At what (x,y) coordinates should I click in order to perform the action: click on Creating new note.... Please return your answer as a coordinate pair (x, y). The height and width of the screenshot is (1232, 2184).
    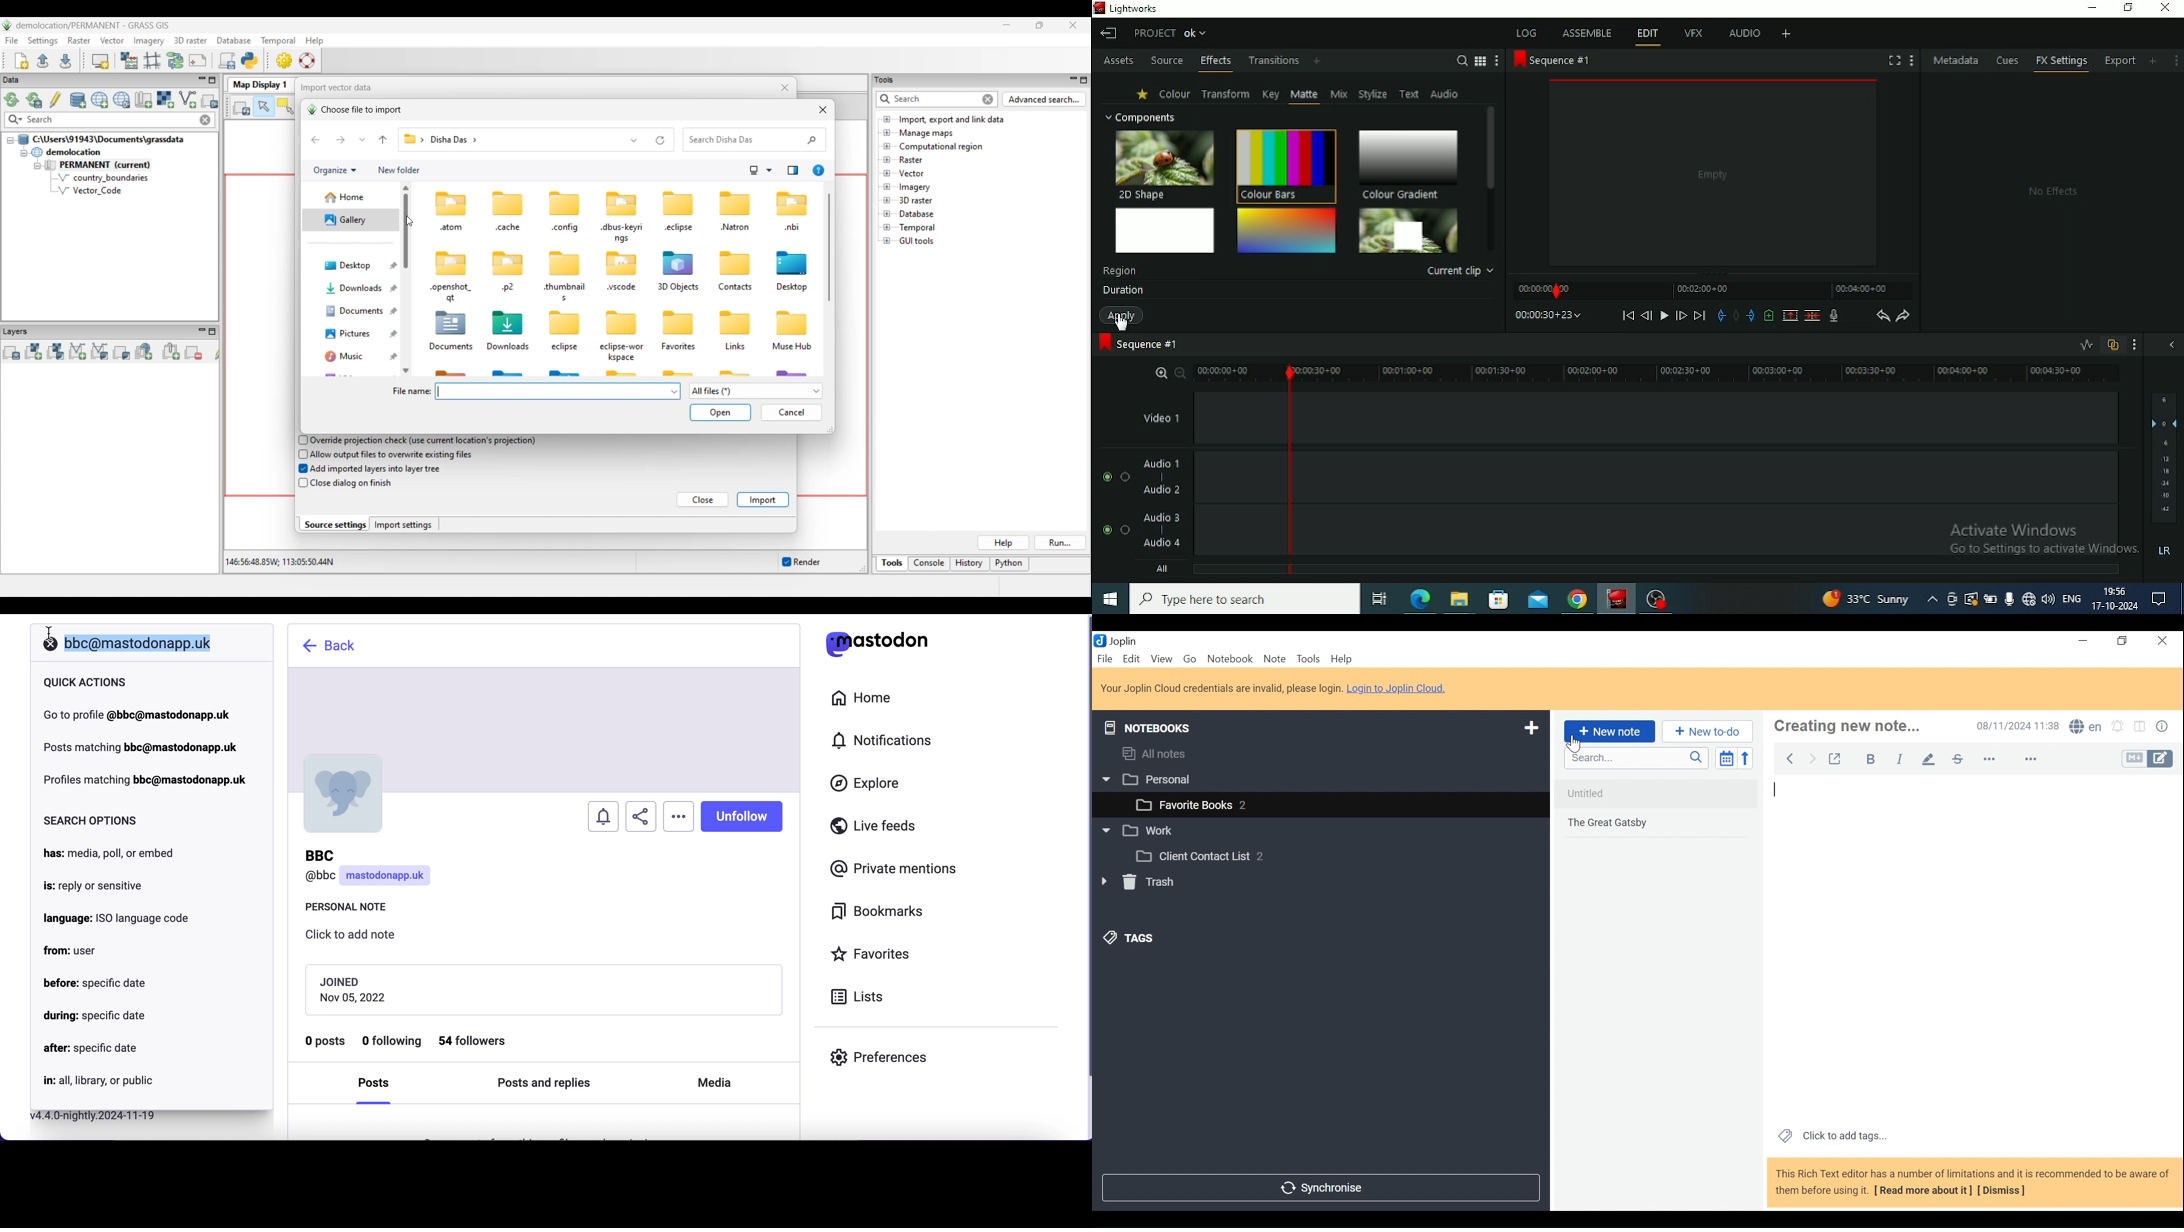
    Looking at the image, I should click on (1865, 727).